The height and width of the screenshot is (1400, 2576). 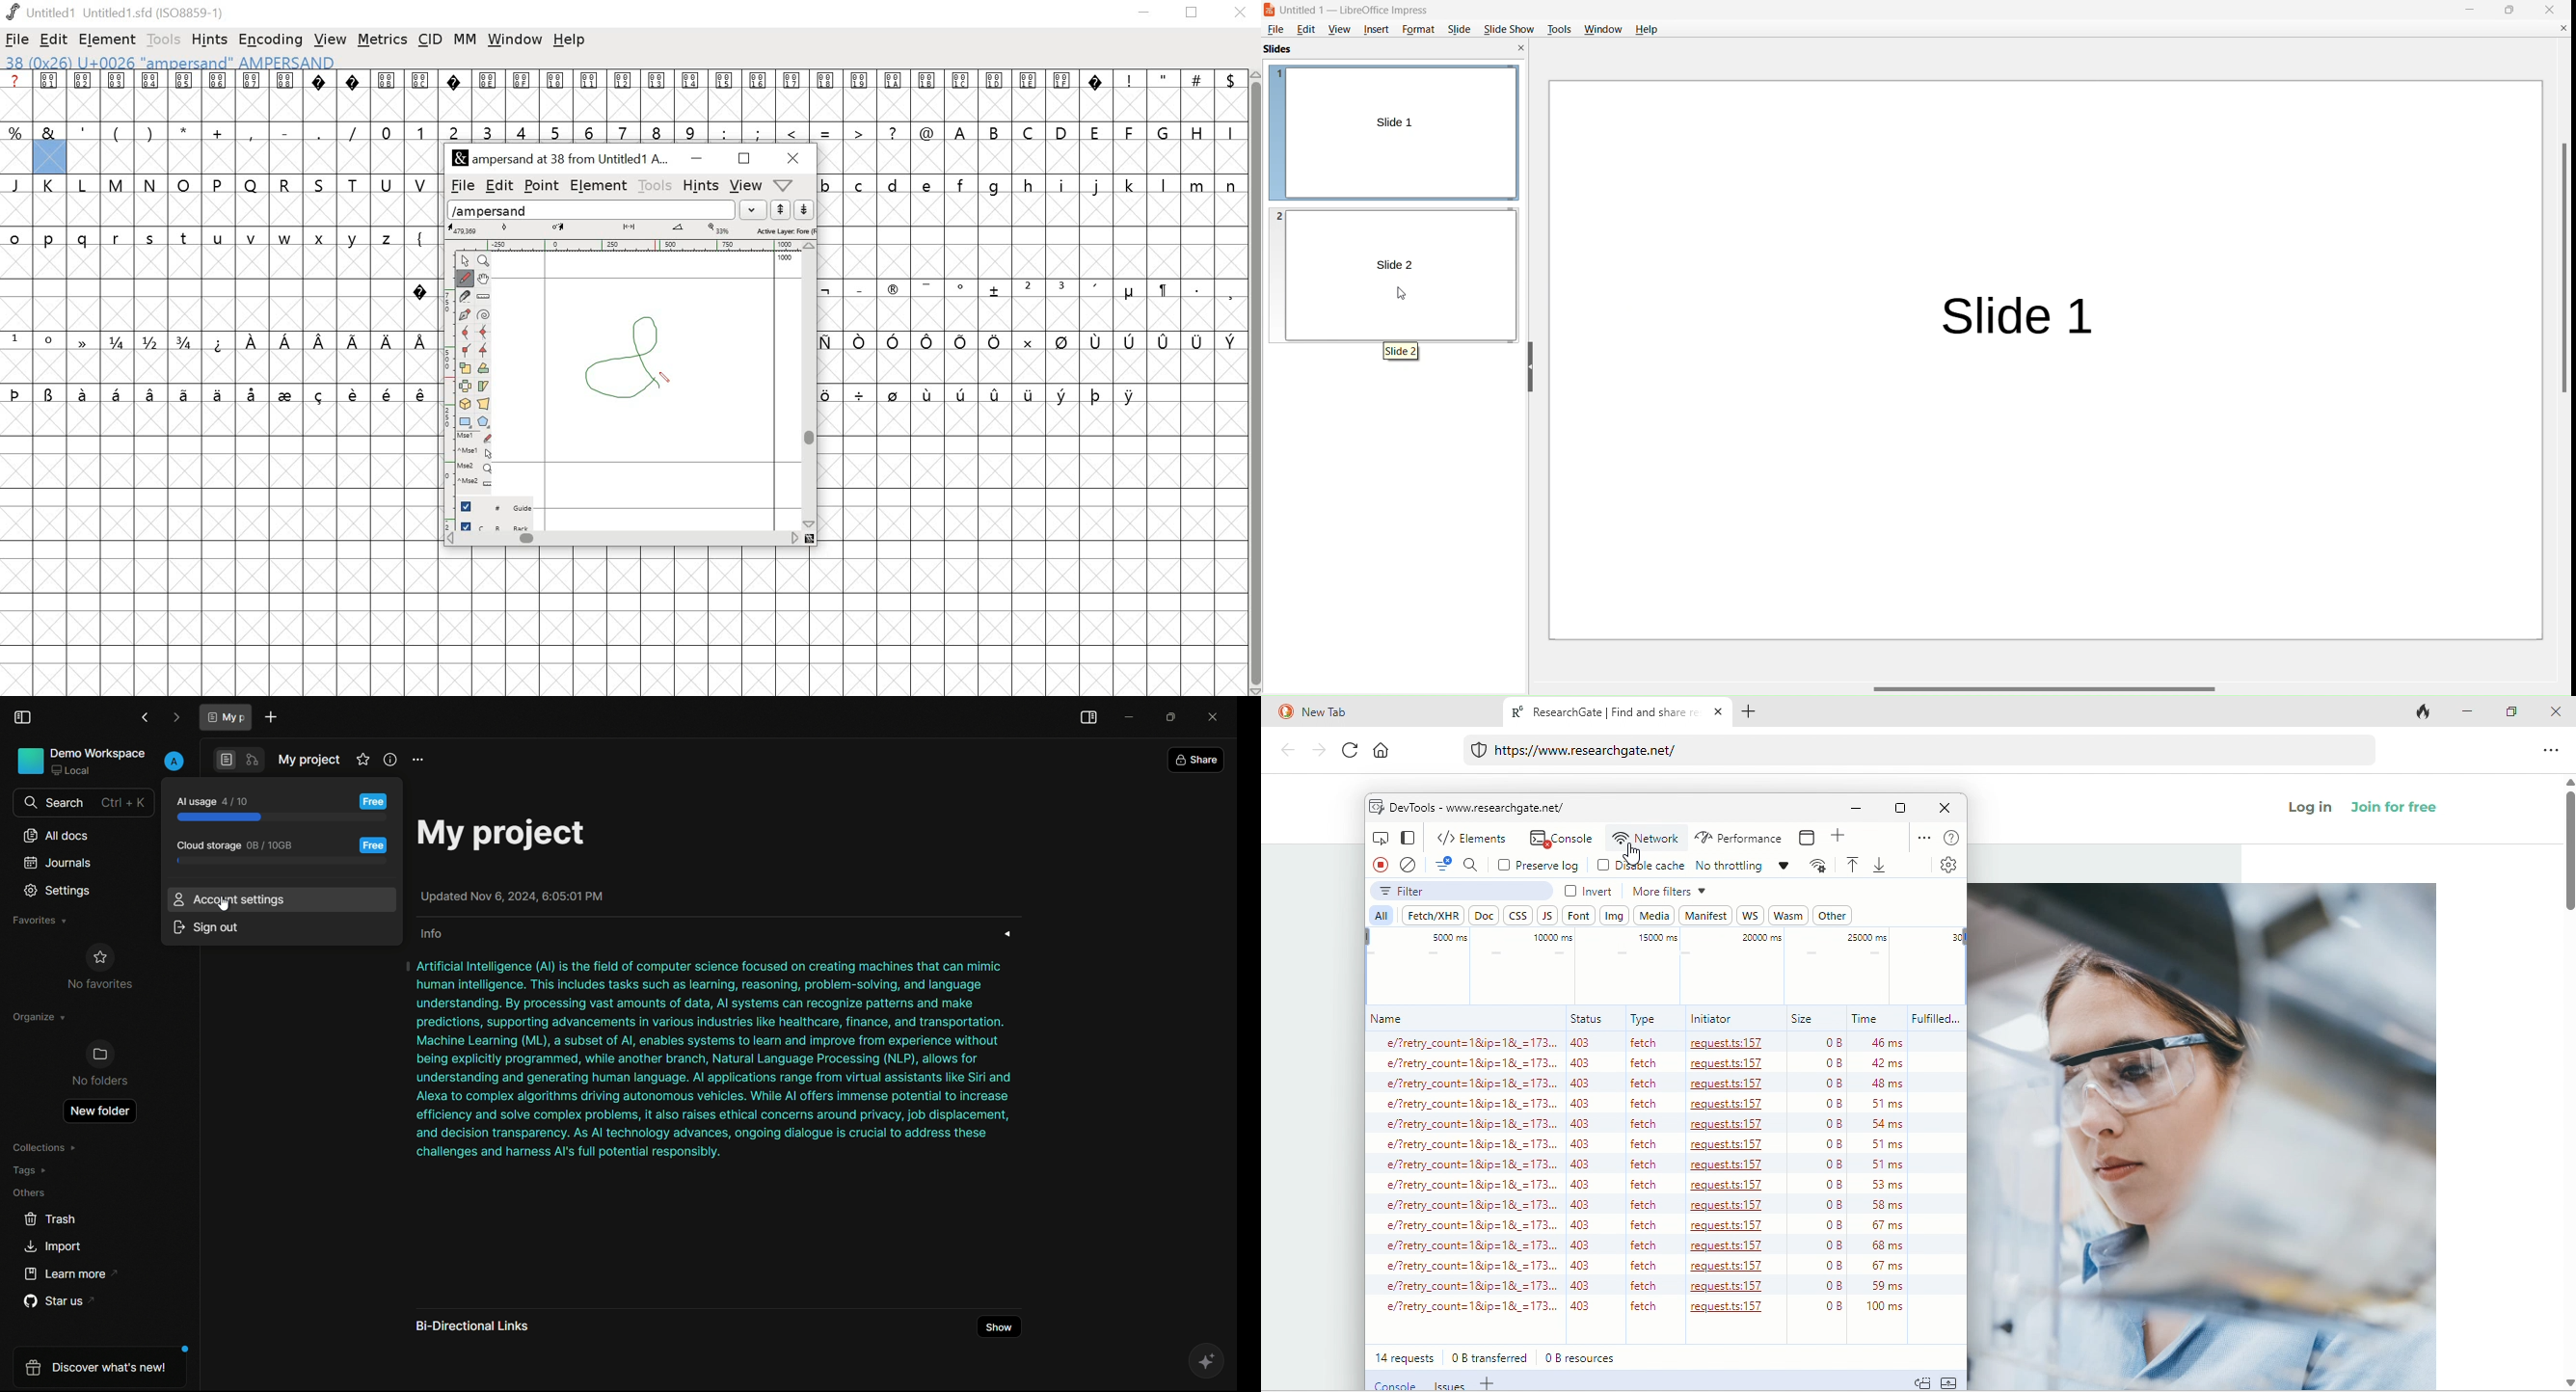 I want to click on Cursor, so click(x=228, y=907).